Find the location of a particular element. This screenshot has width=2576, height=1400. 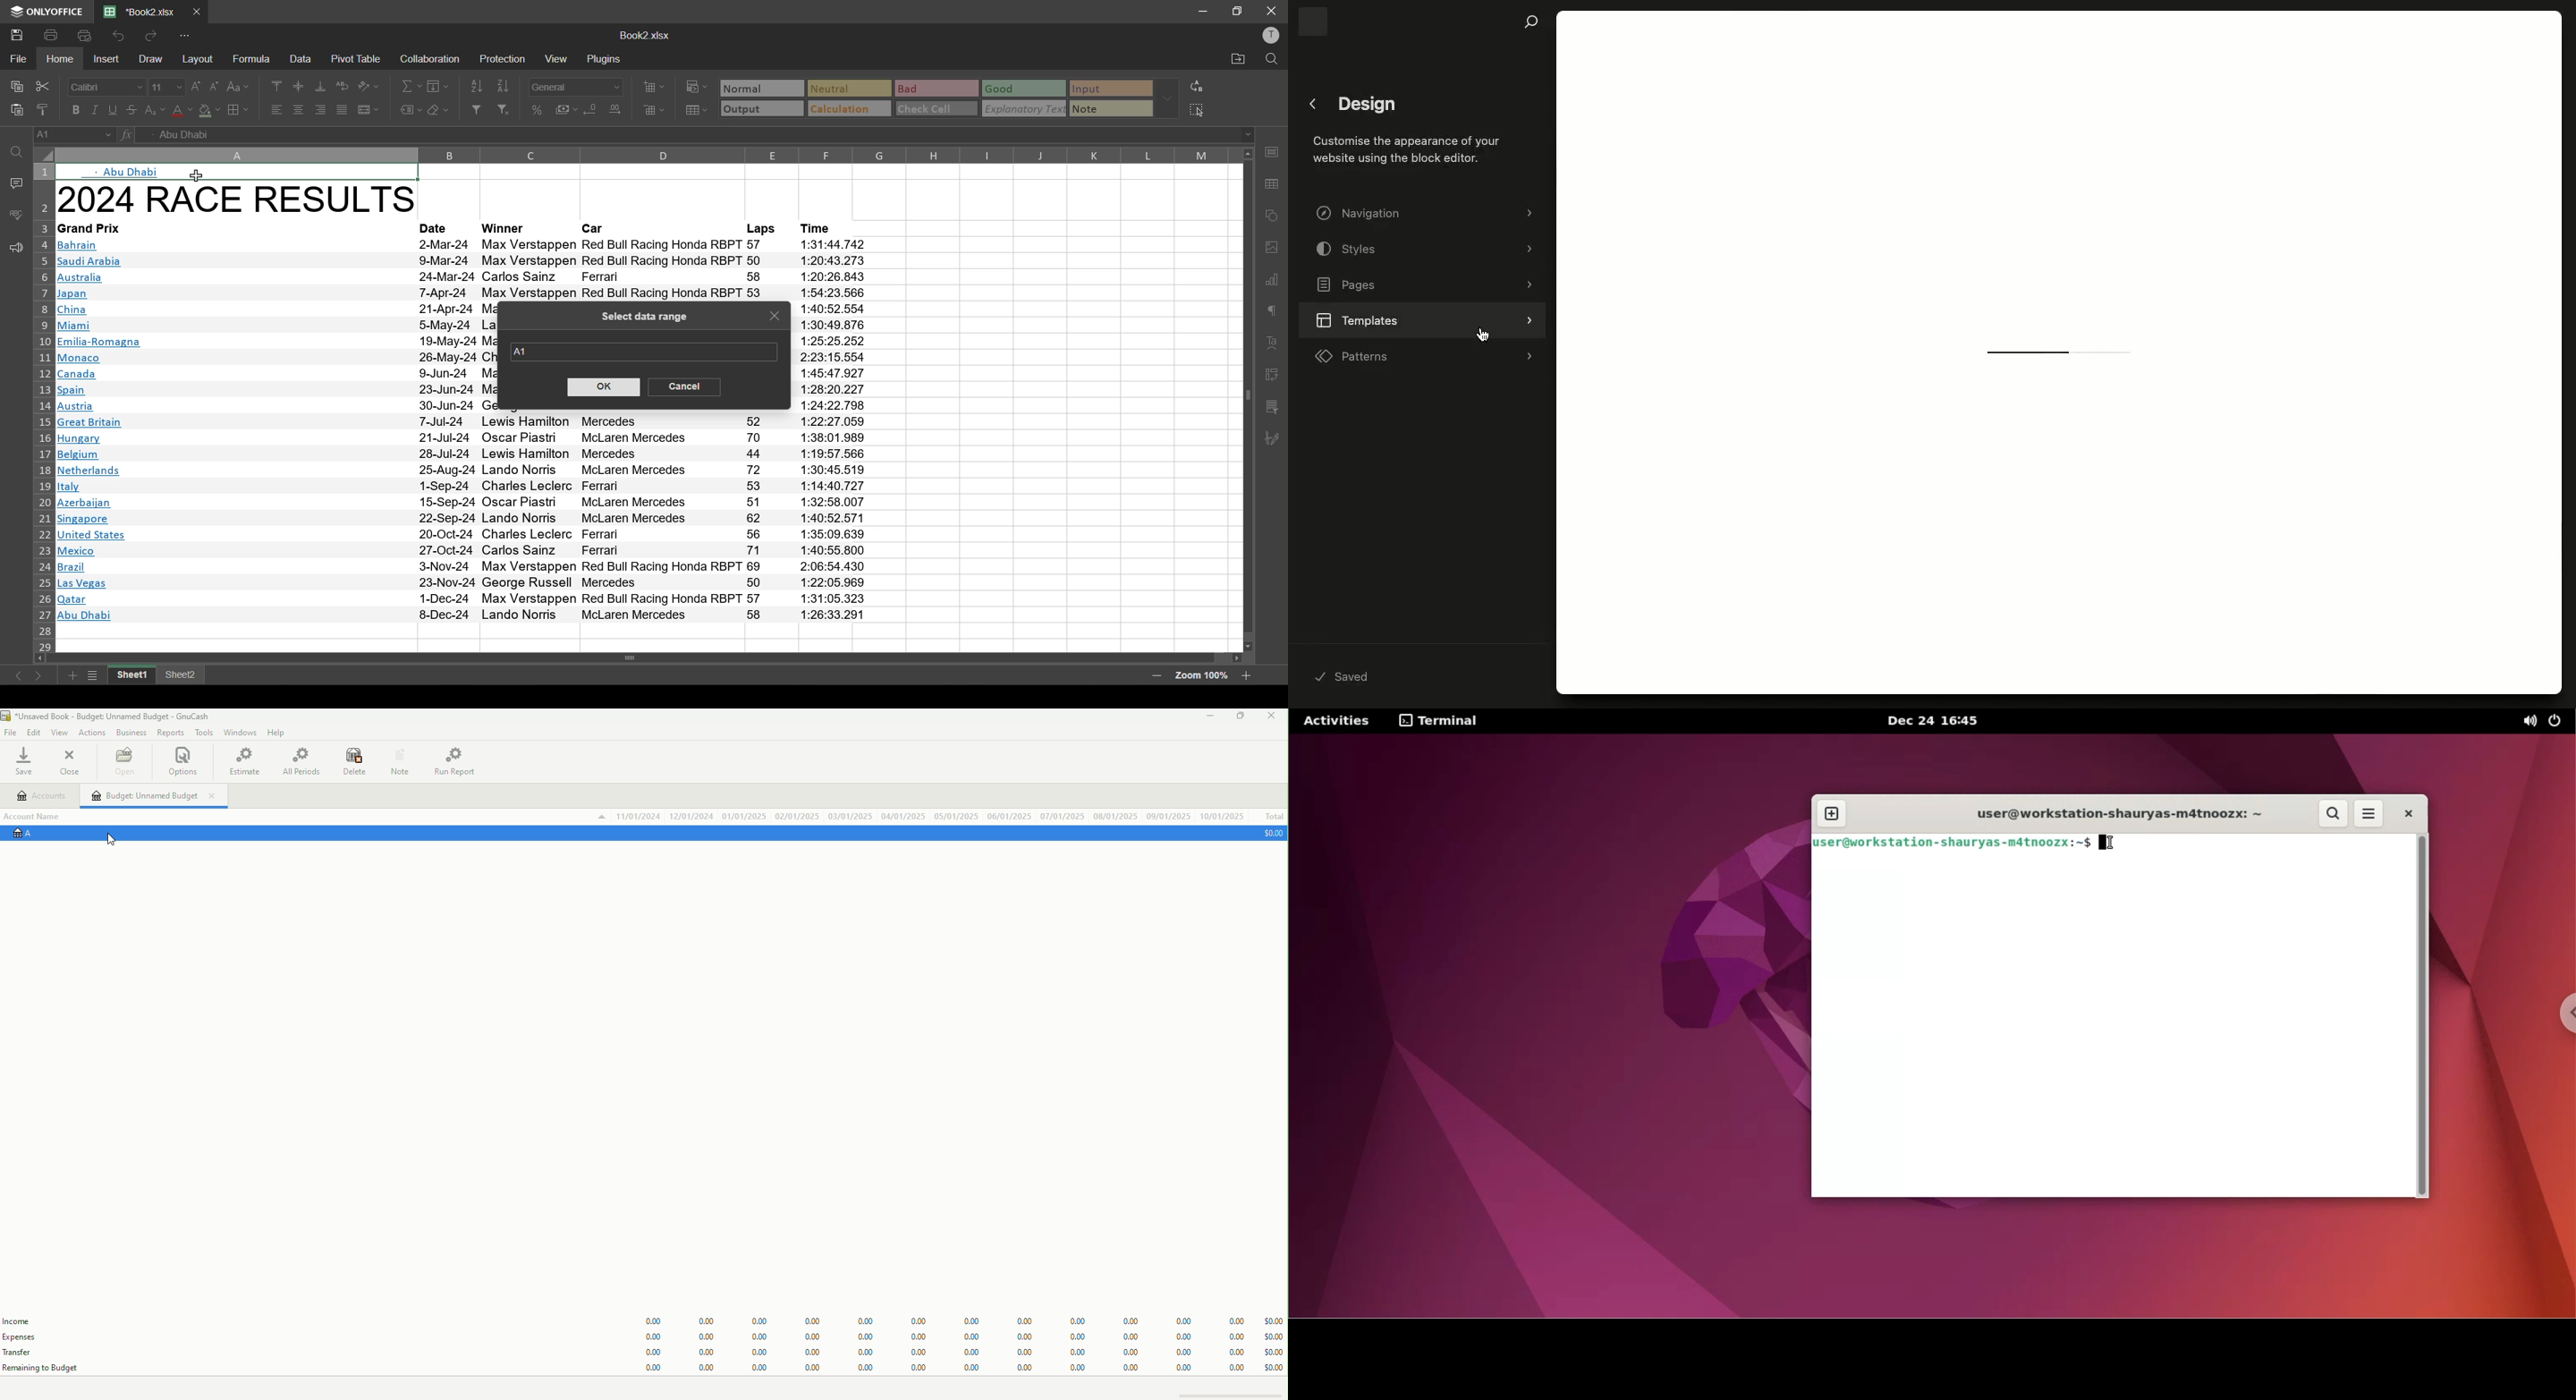

Actions is located at coordinates (93, 733).